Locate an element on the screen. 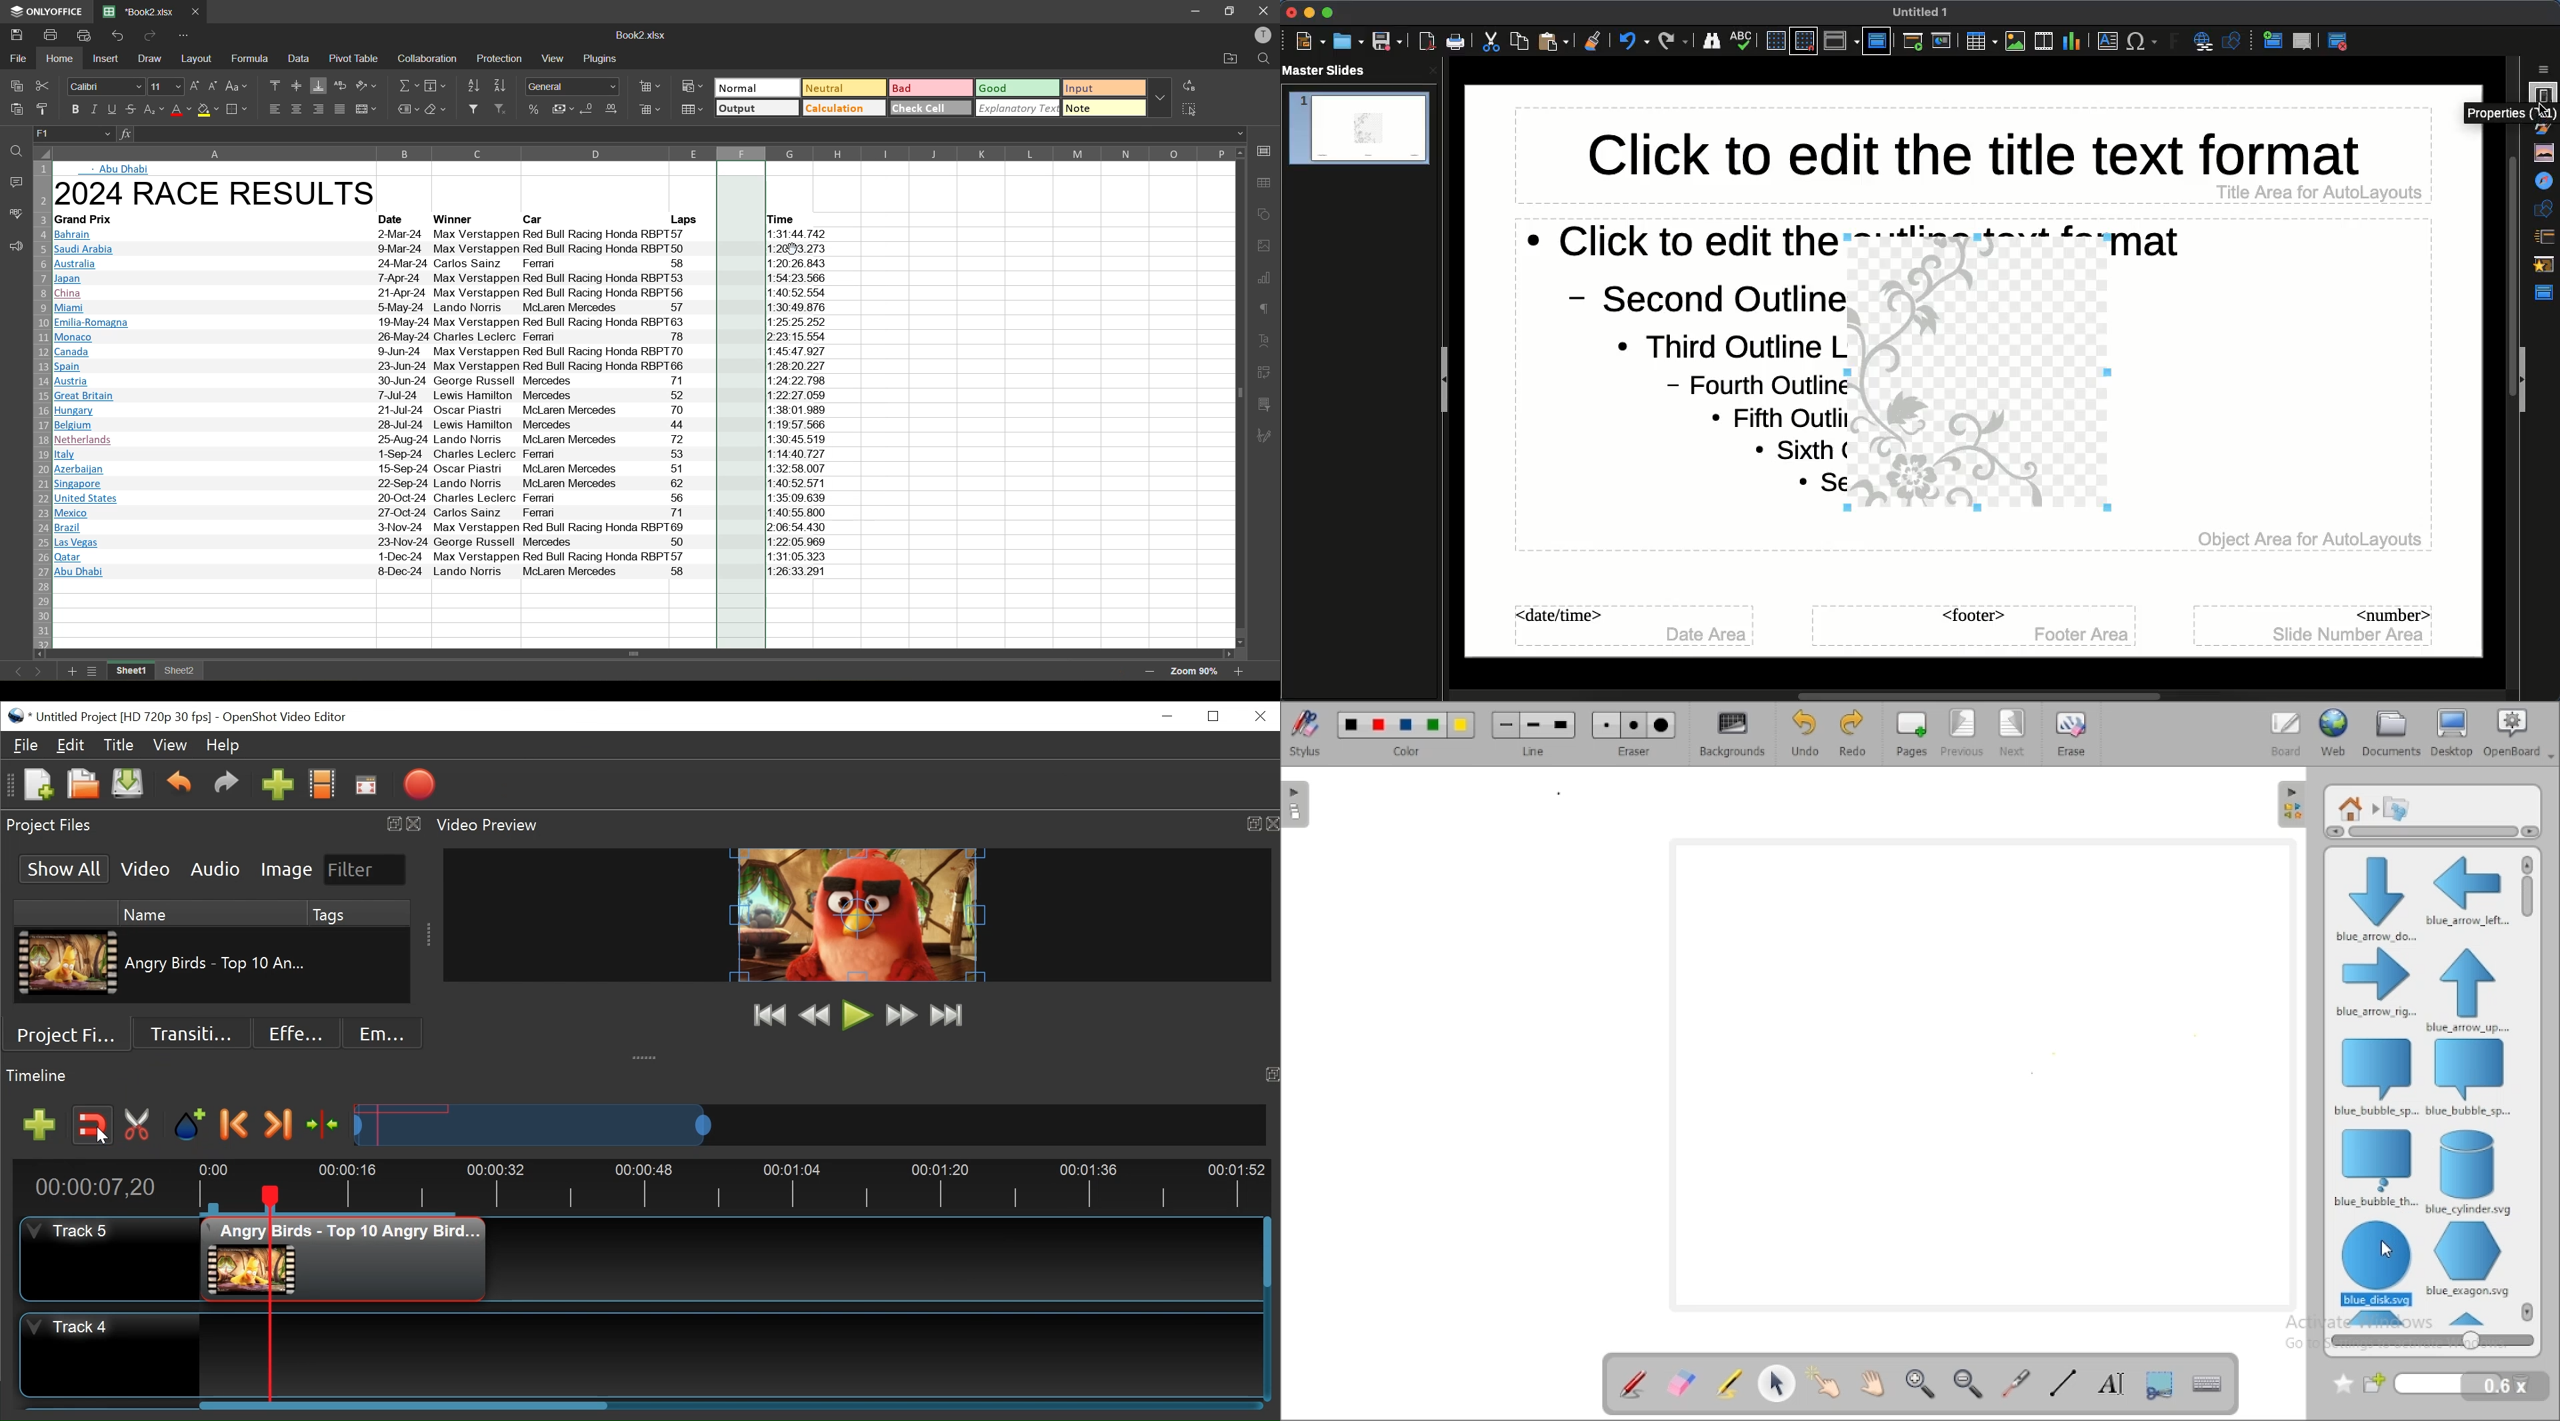 This screenshot has height=1428, width=2576. select all is located at coordinates (1192, 110).